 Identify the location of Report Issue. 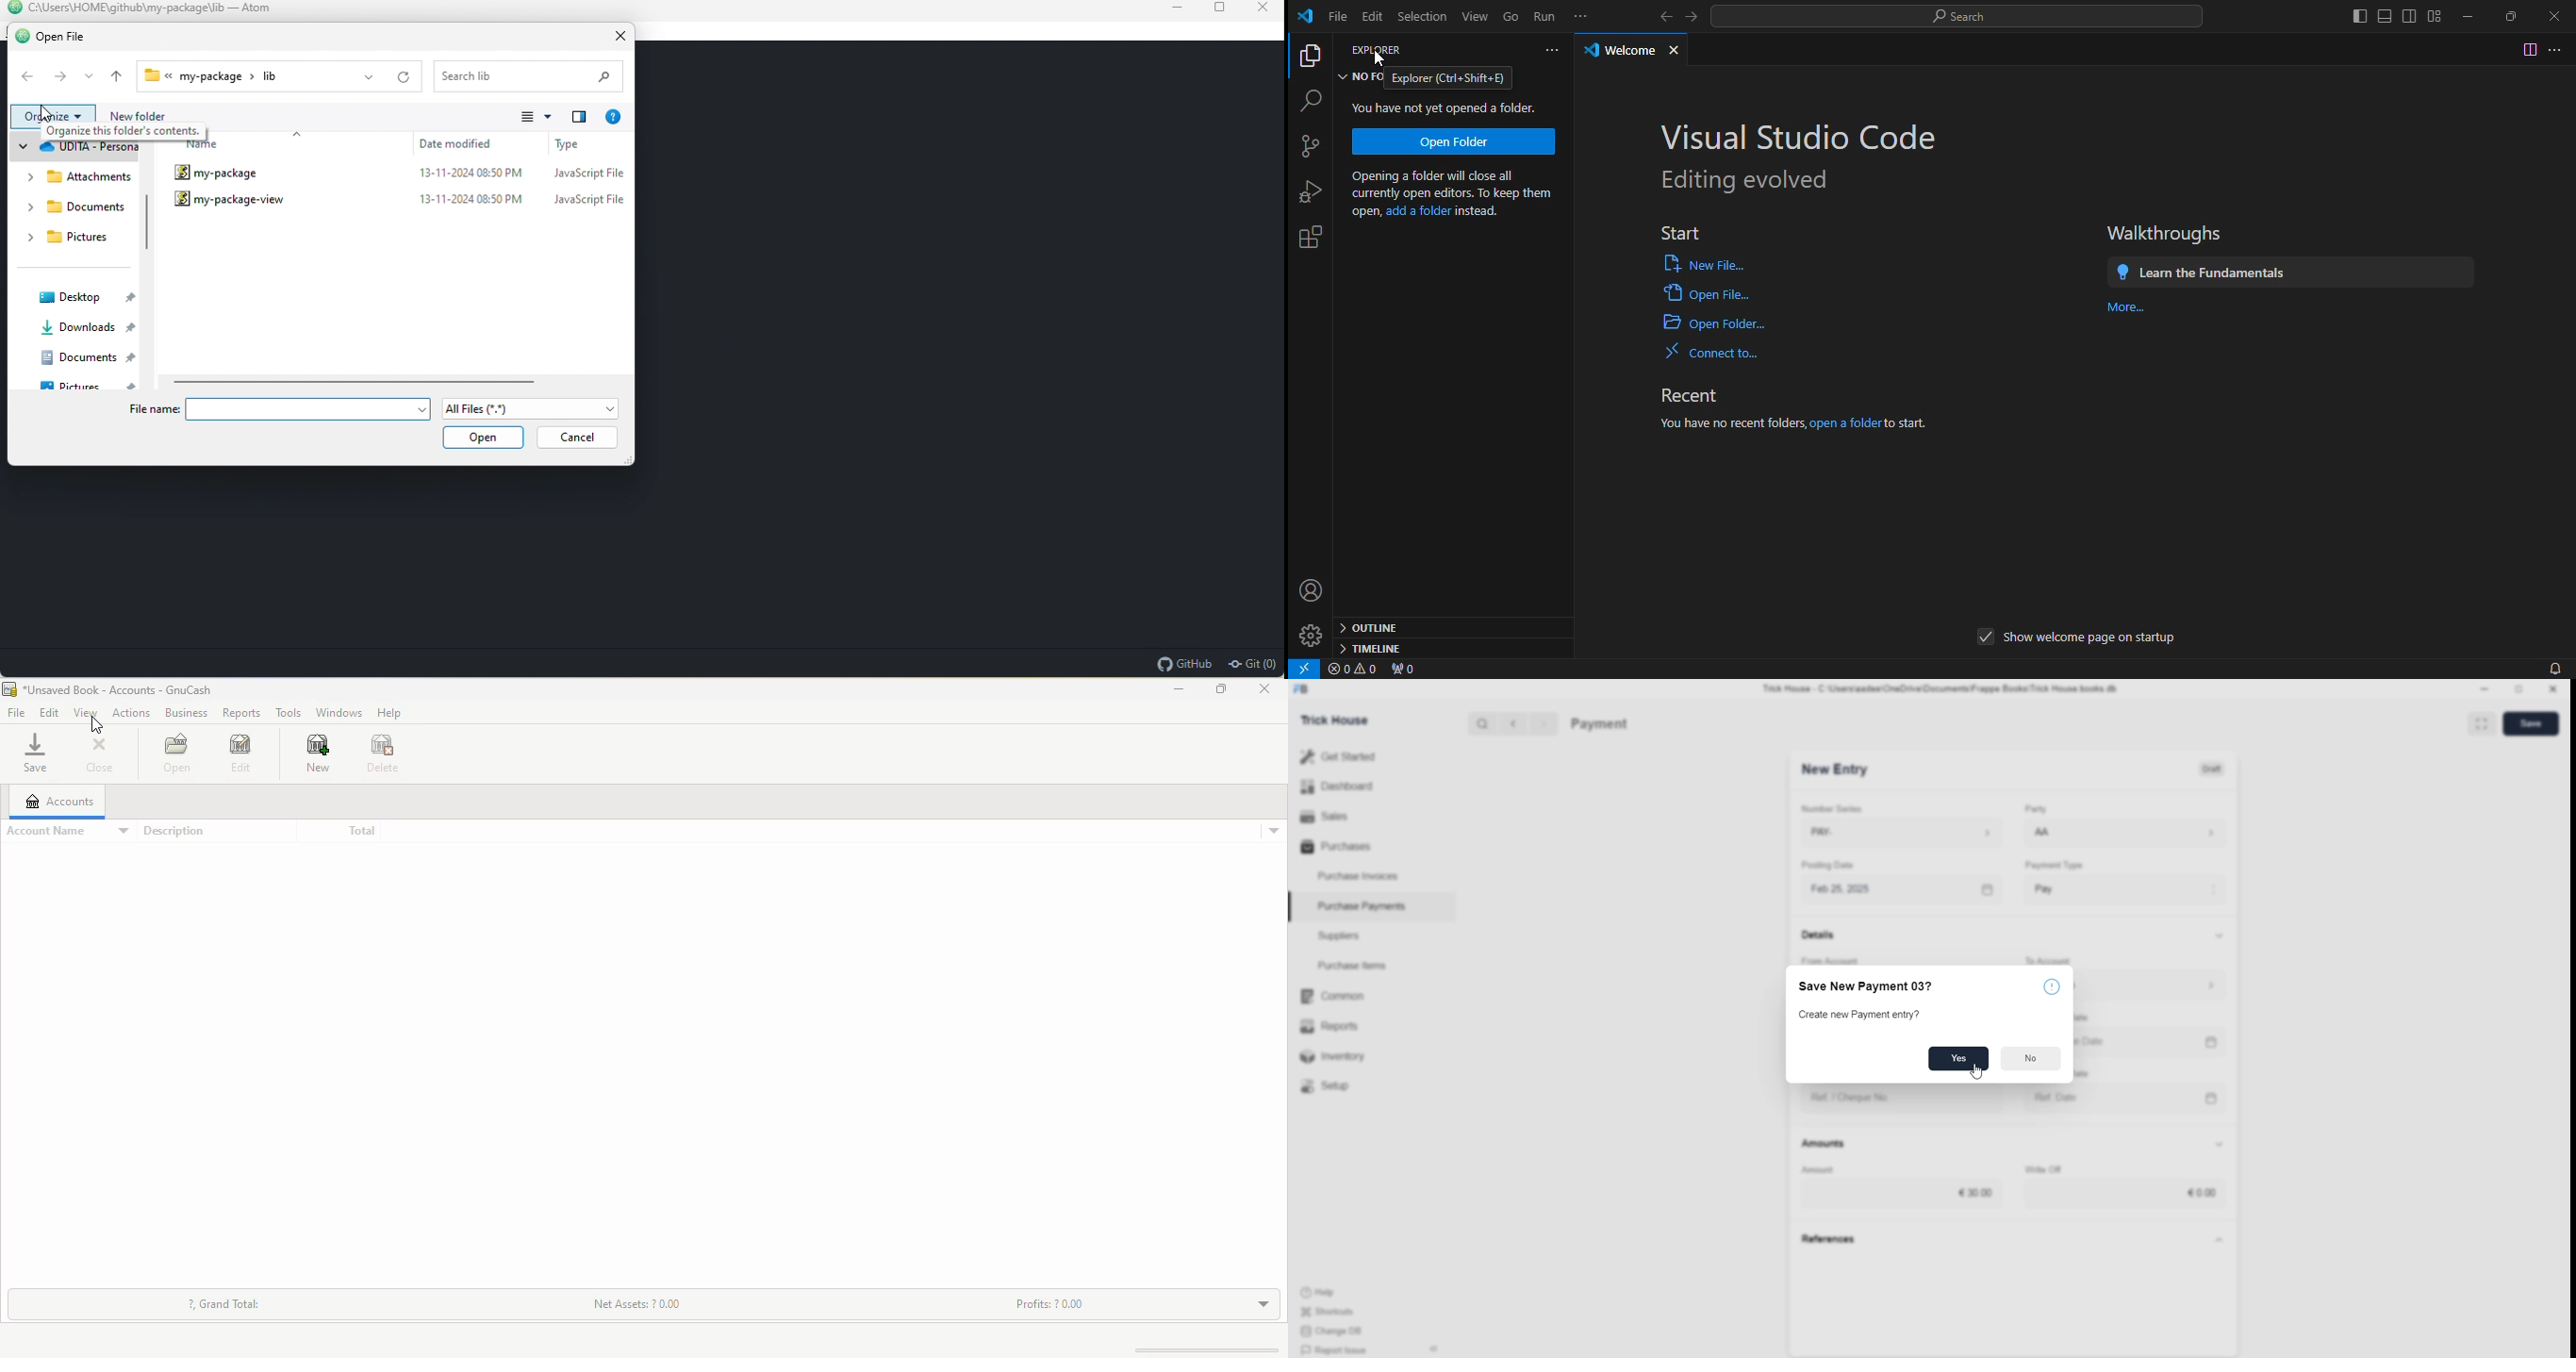
(1338, 1350).